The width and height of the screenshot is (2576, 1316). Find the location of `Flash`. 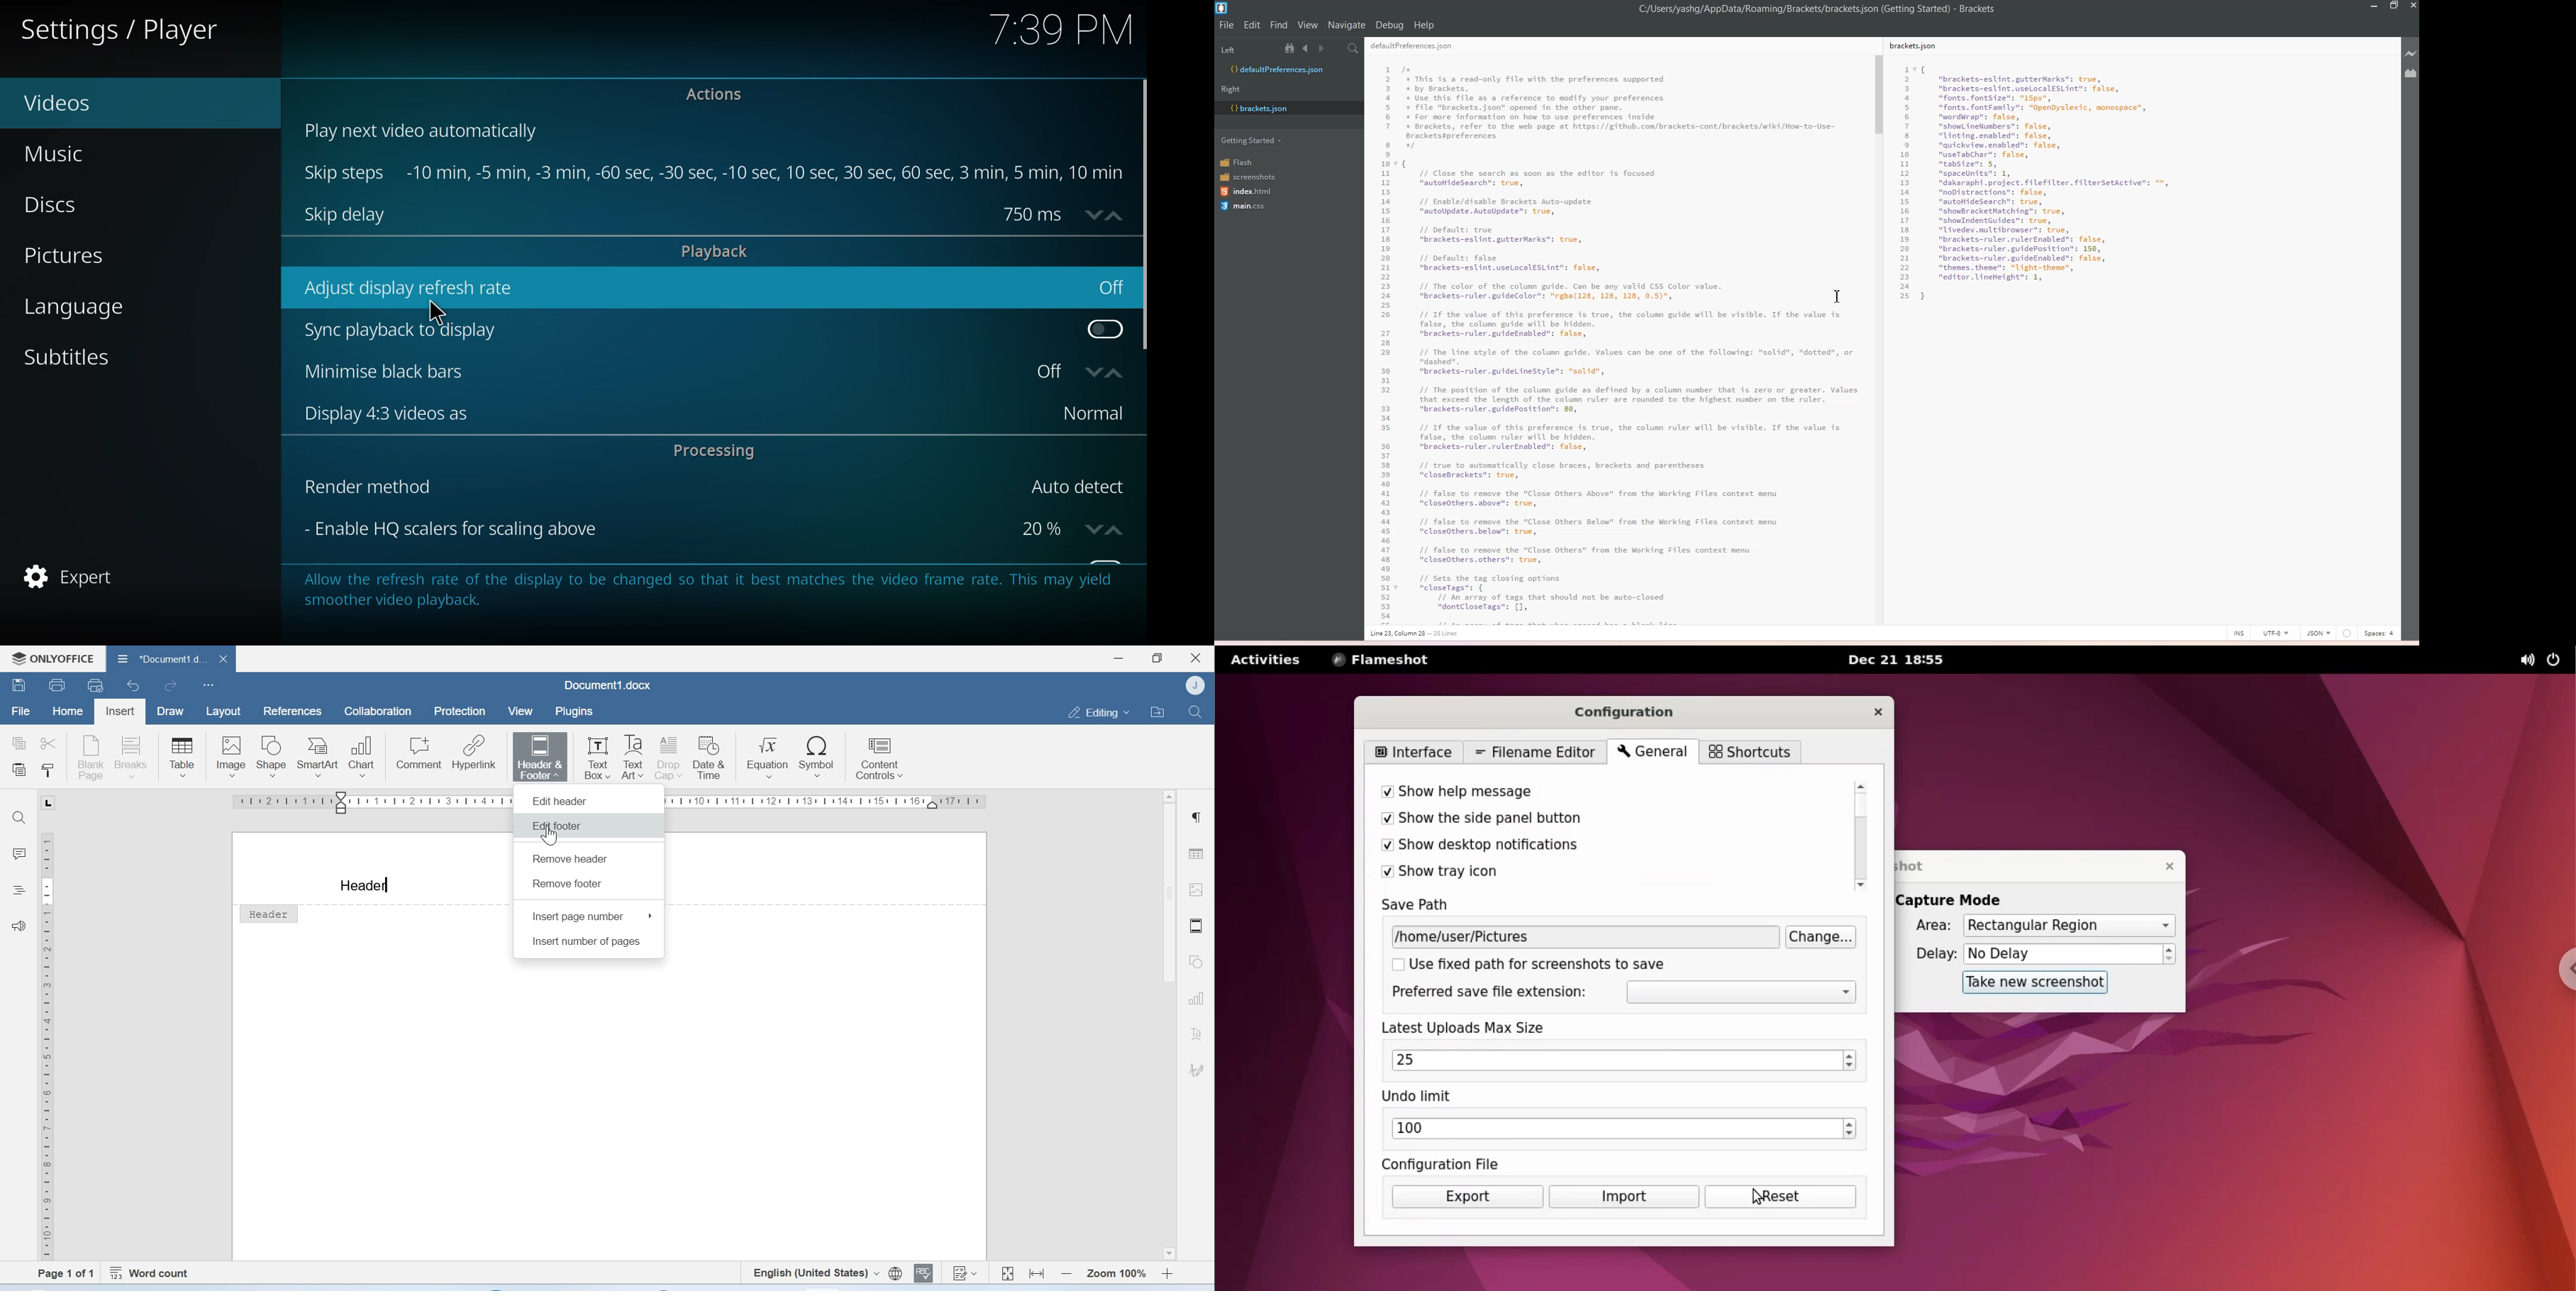

Flash is located at coordinates (1245, 161).